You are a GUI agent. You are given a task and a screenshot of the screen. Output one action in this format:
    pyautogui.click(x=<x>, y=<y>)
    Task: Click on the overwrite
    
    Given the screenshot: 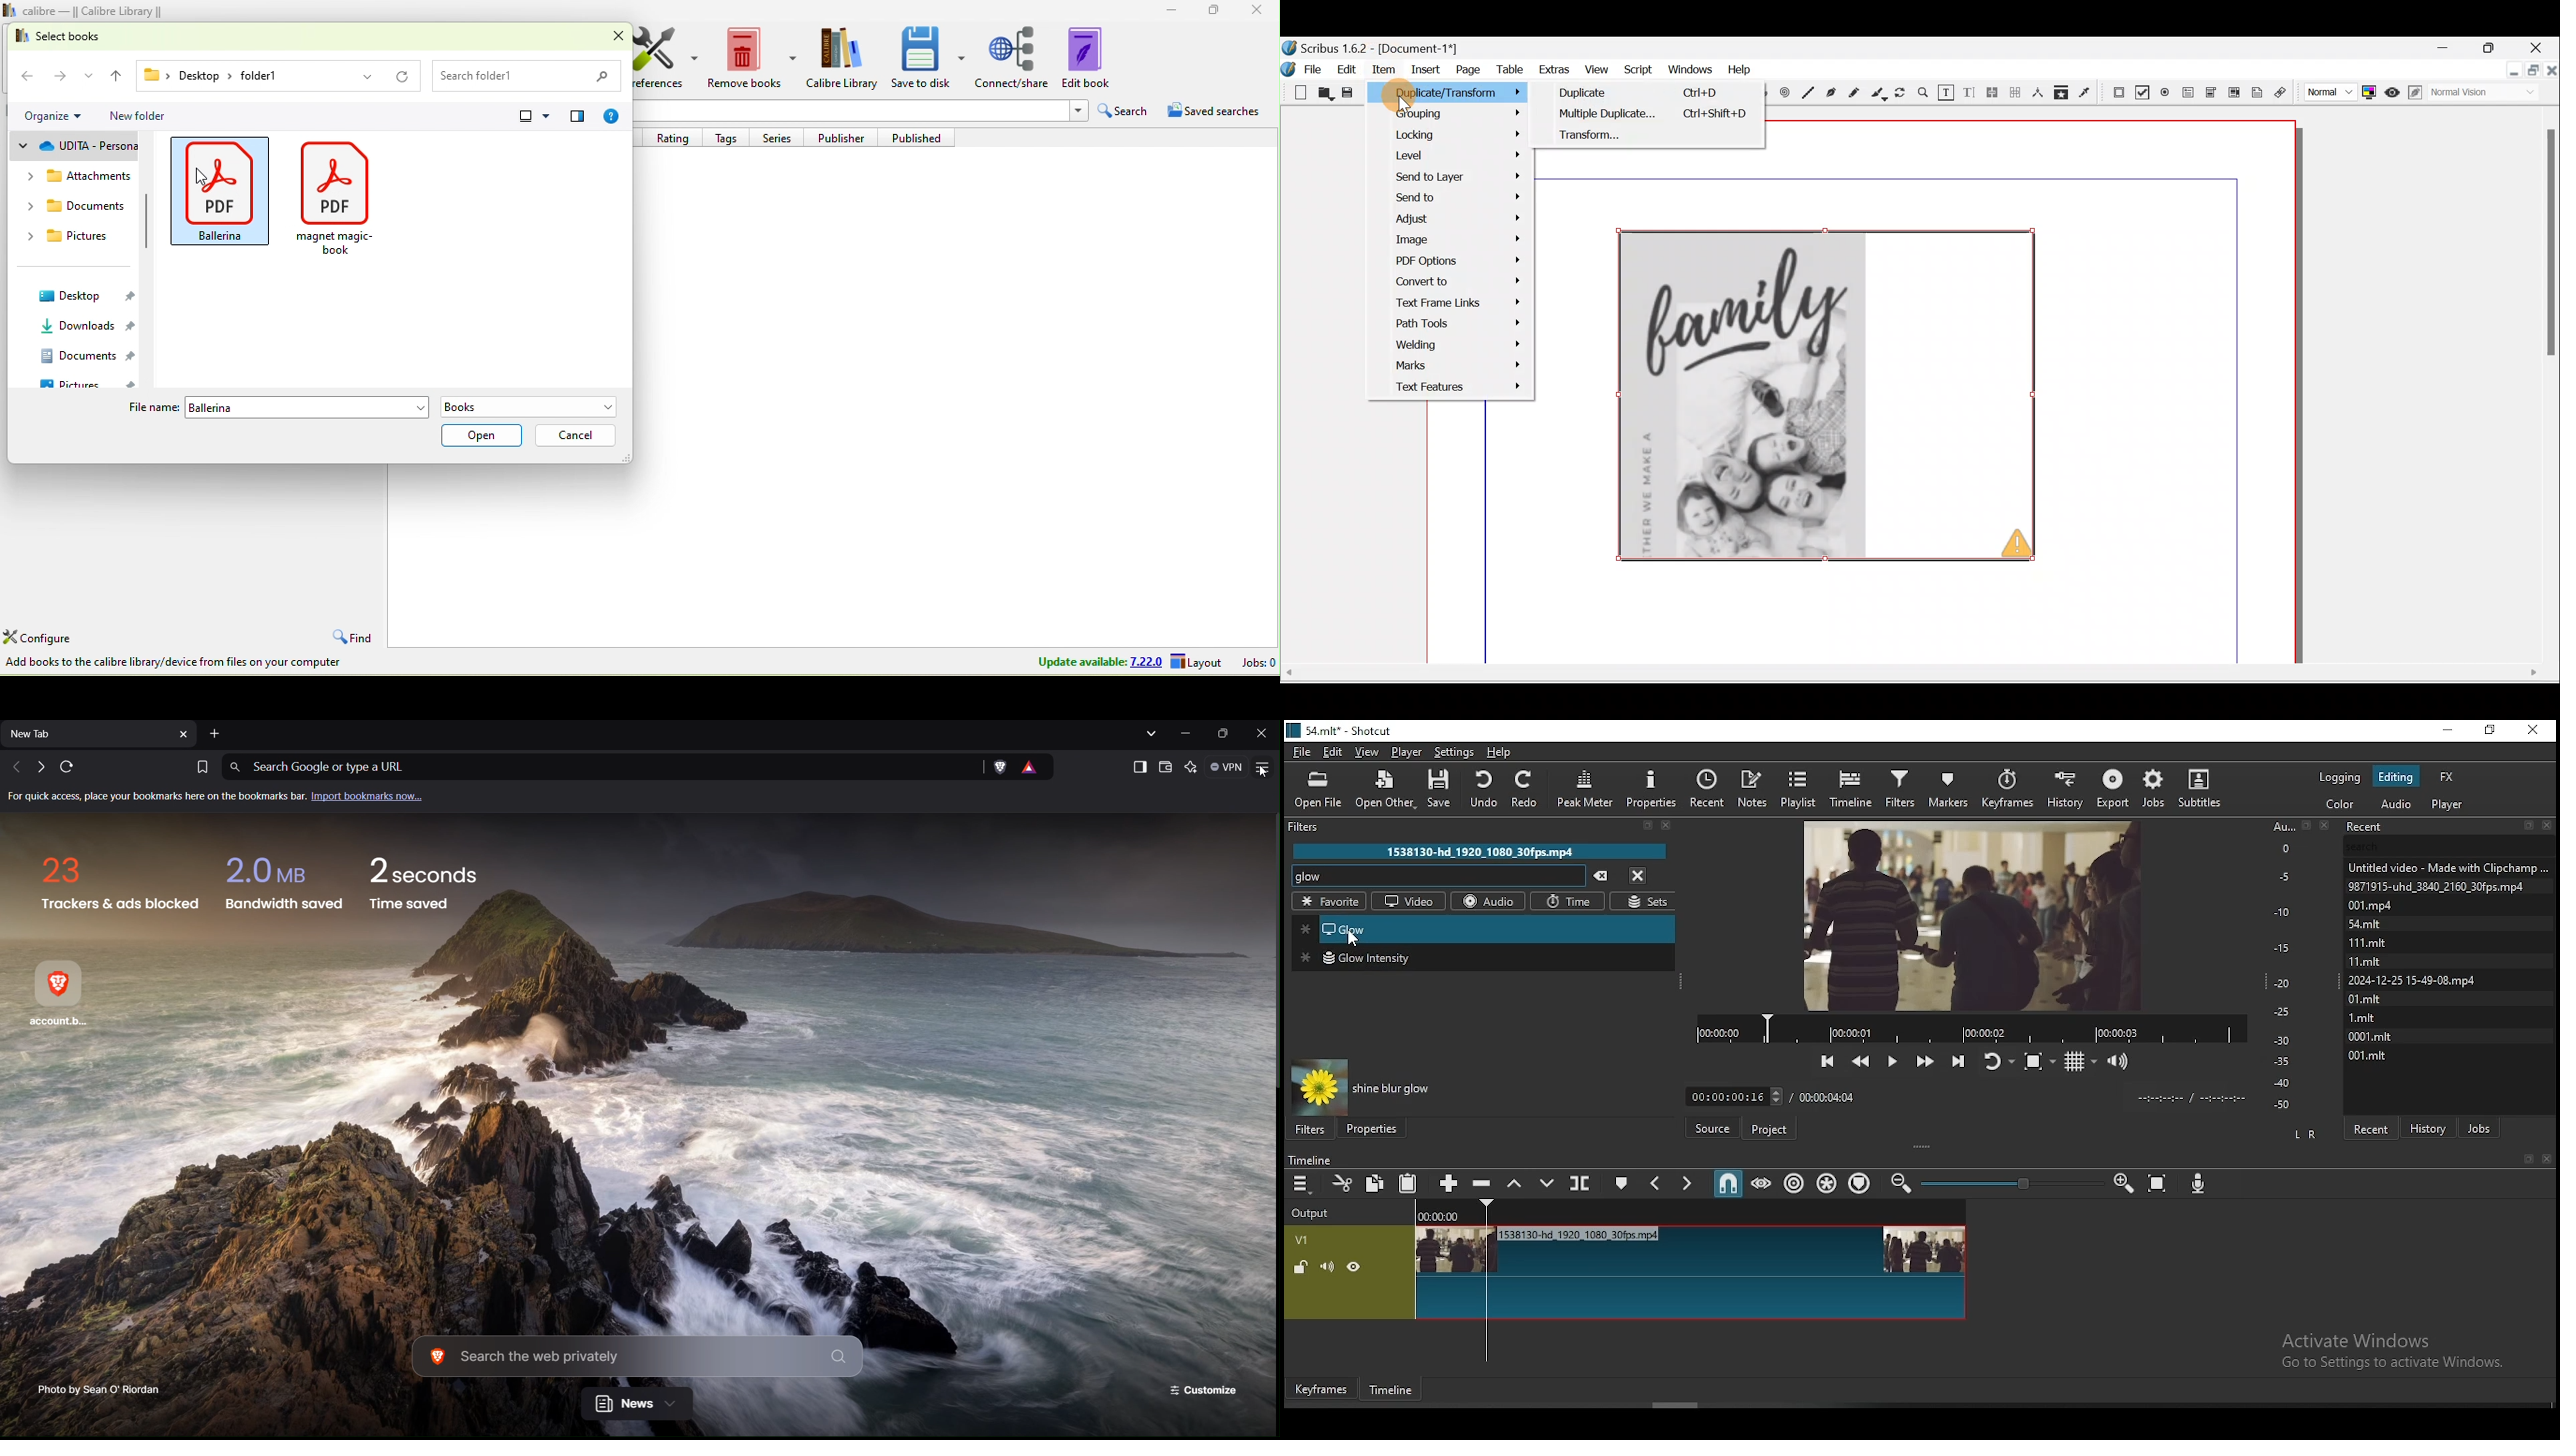 What is the action you would take?
    pyautogui.click(x=1541, y=1183)
    